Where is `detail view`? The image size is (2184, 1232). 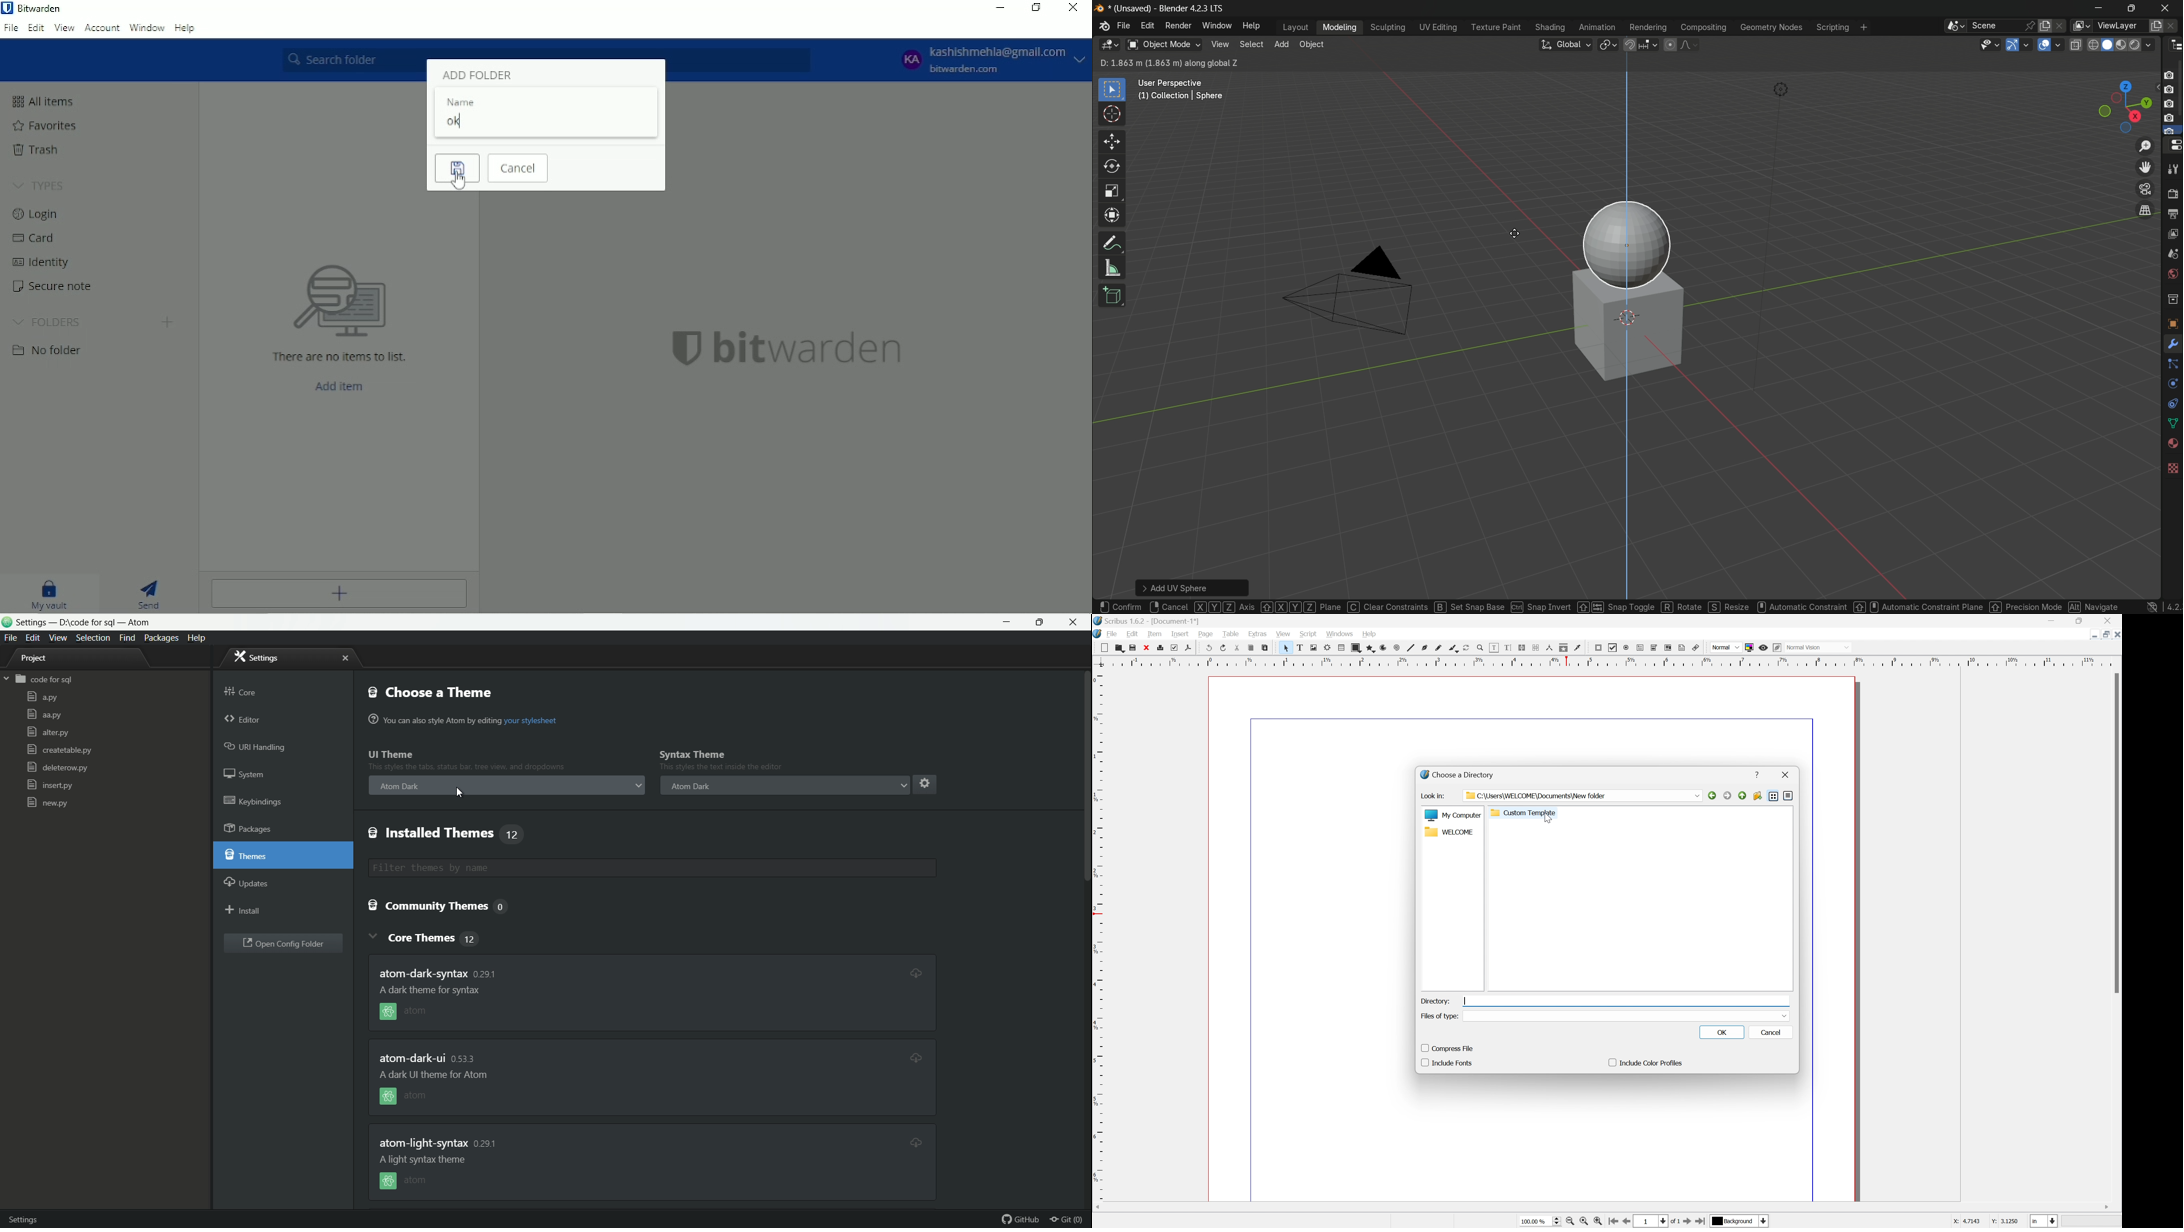
detail view is located at coordinates (1789, 797).